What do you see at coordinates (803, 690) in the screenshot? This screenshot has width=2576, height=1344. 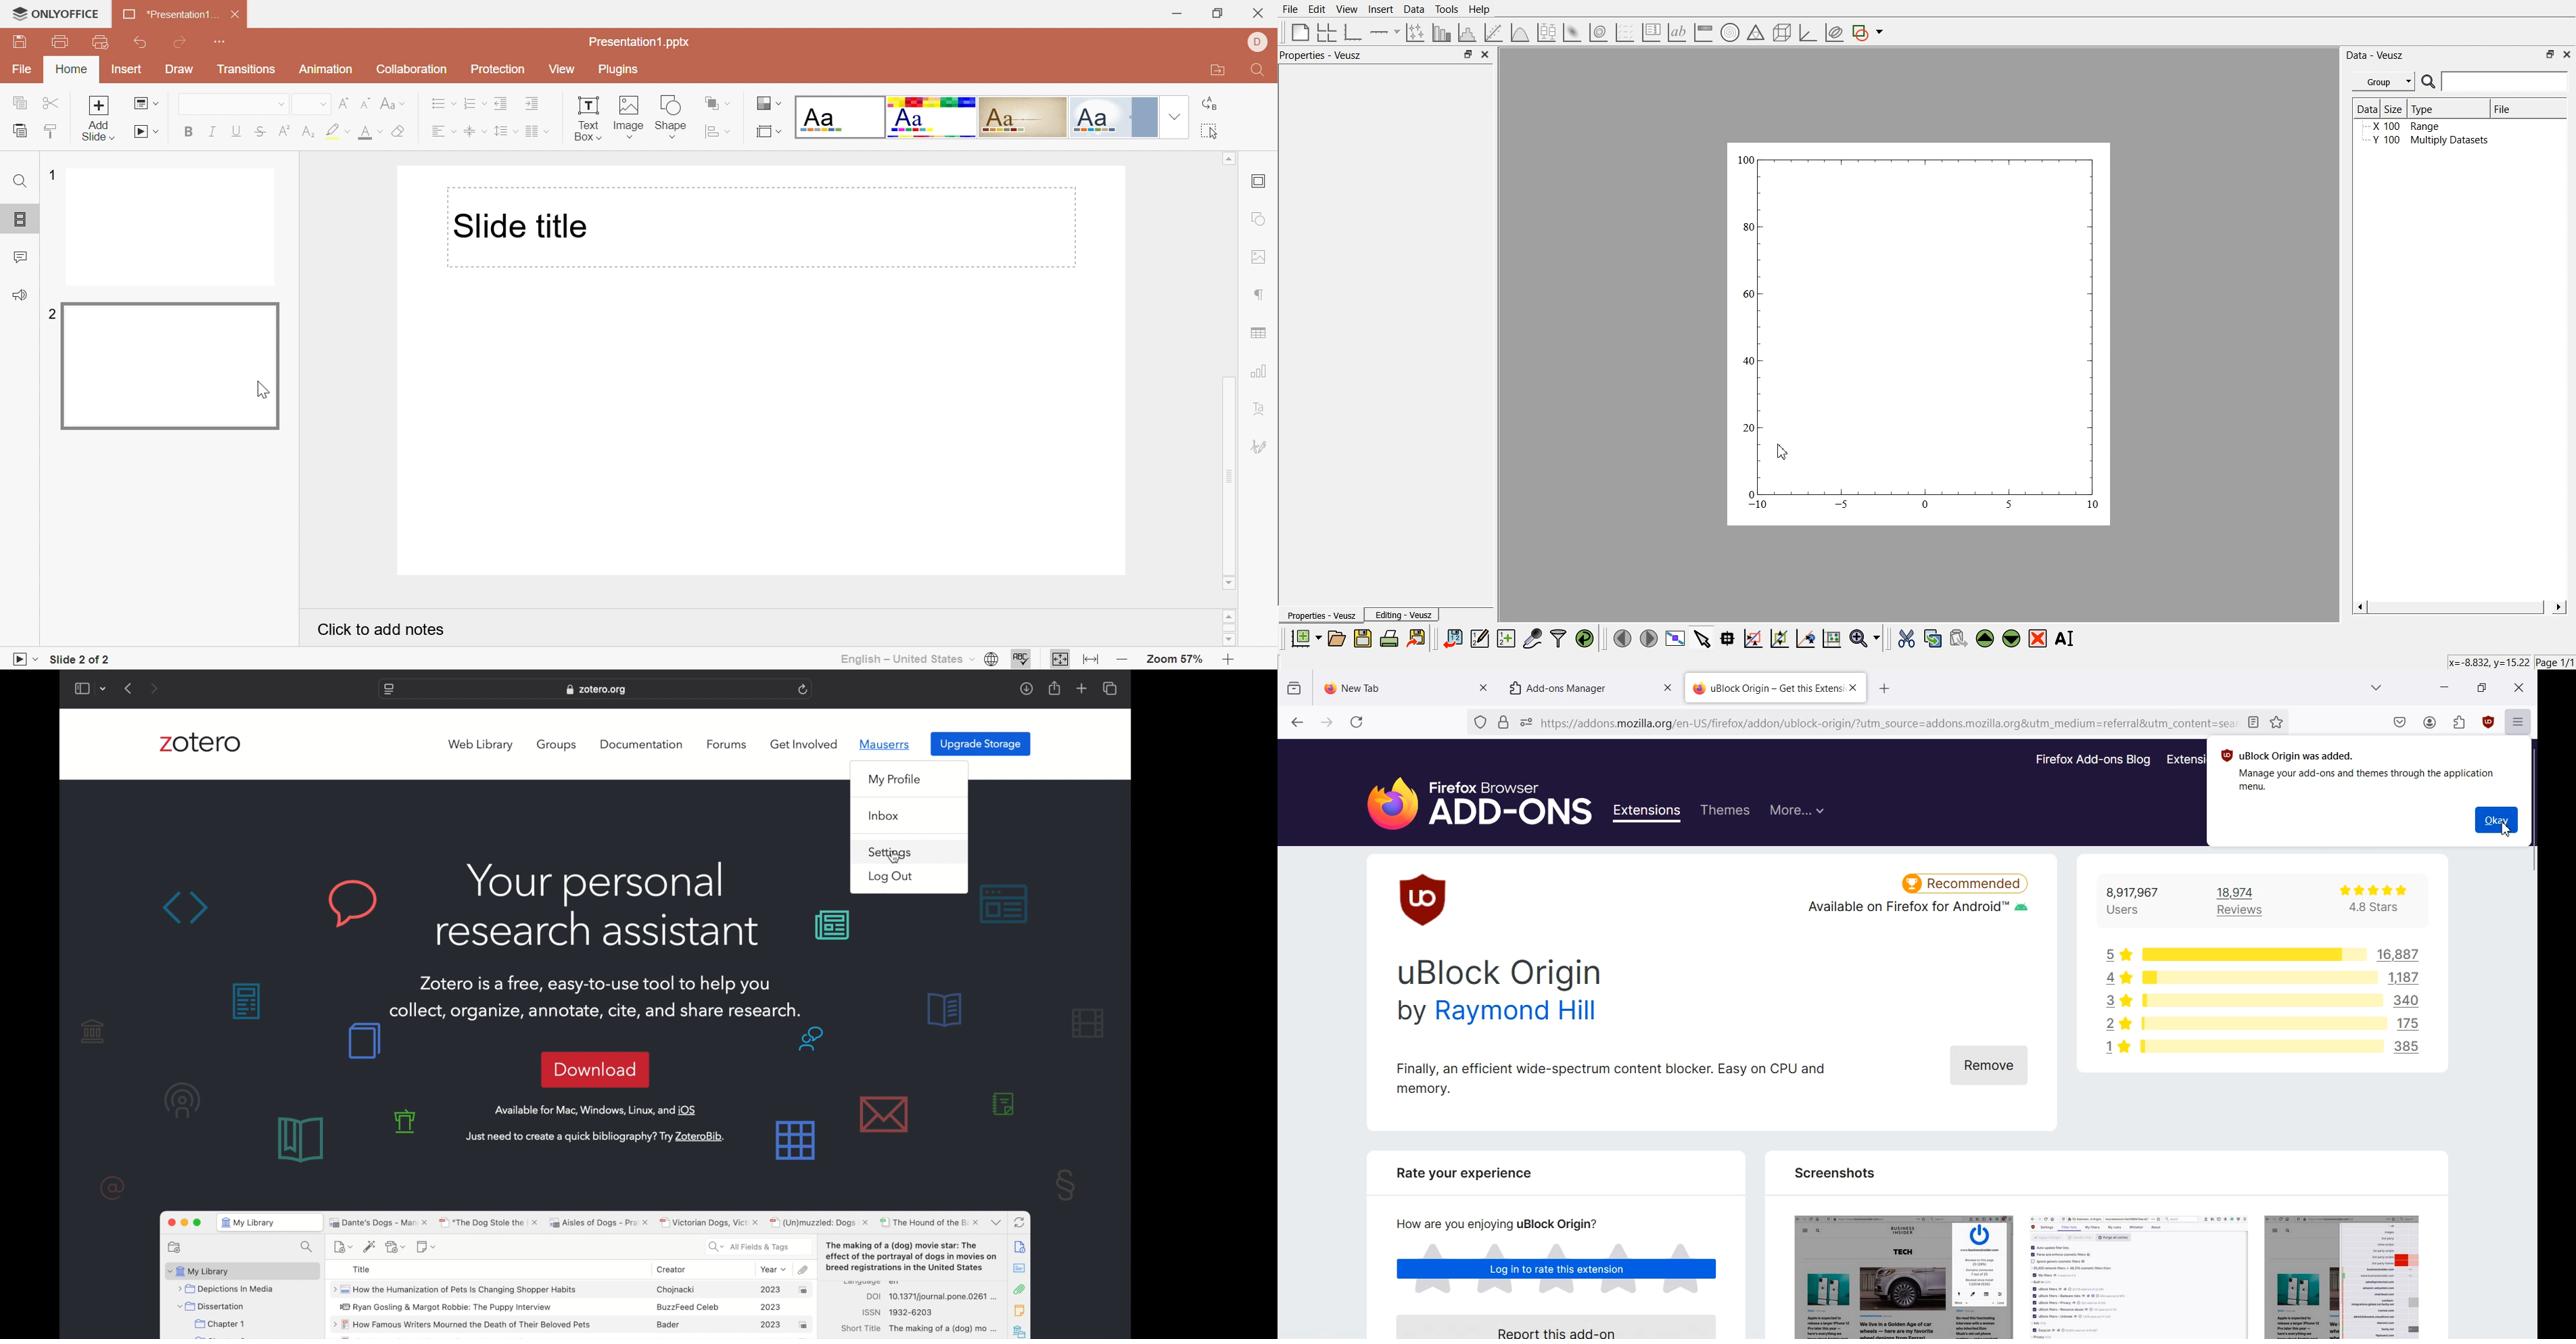 I see `refresh` at bounding box center [803, 690].